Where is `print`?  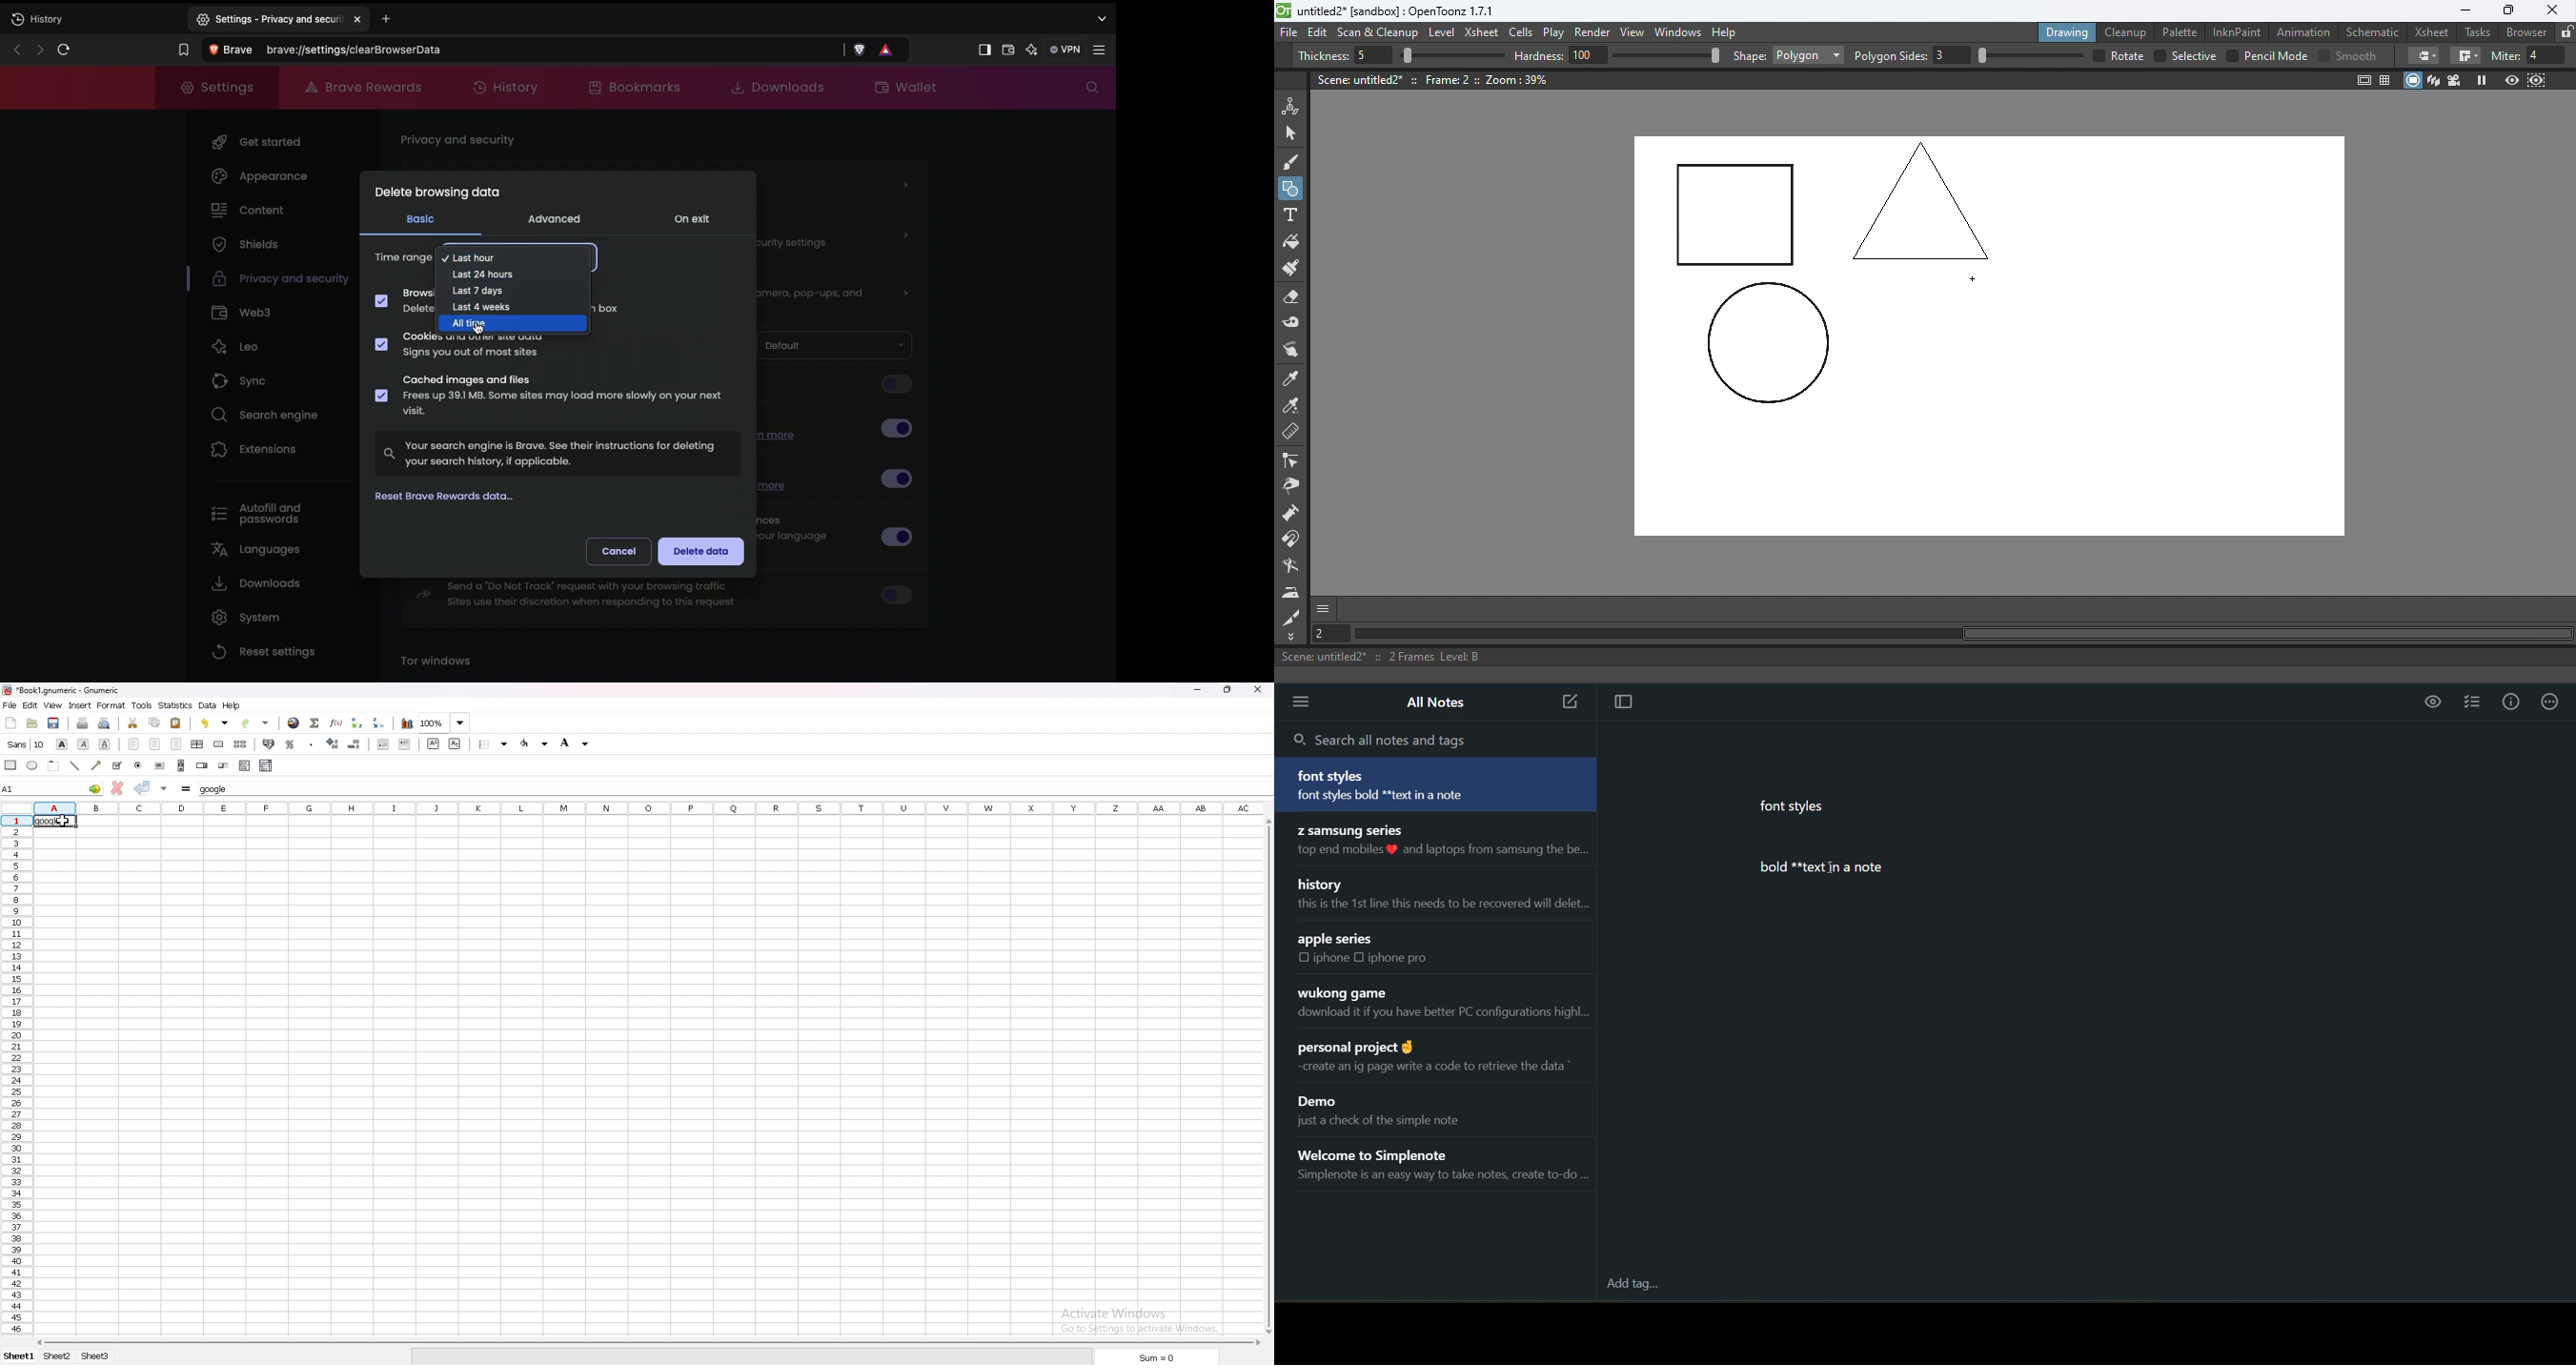
print is located at coordinates (82, 723).